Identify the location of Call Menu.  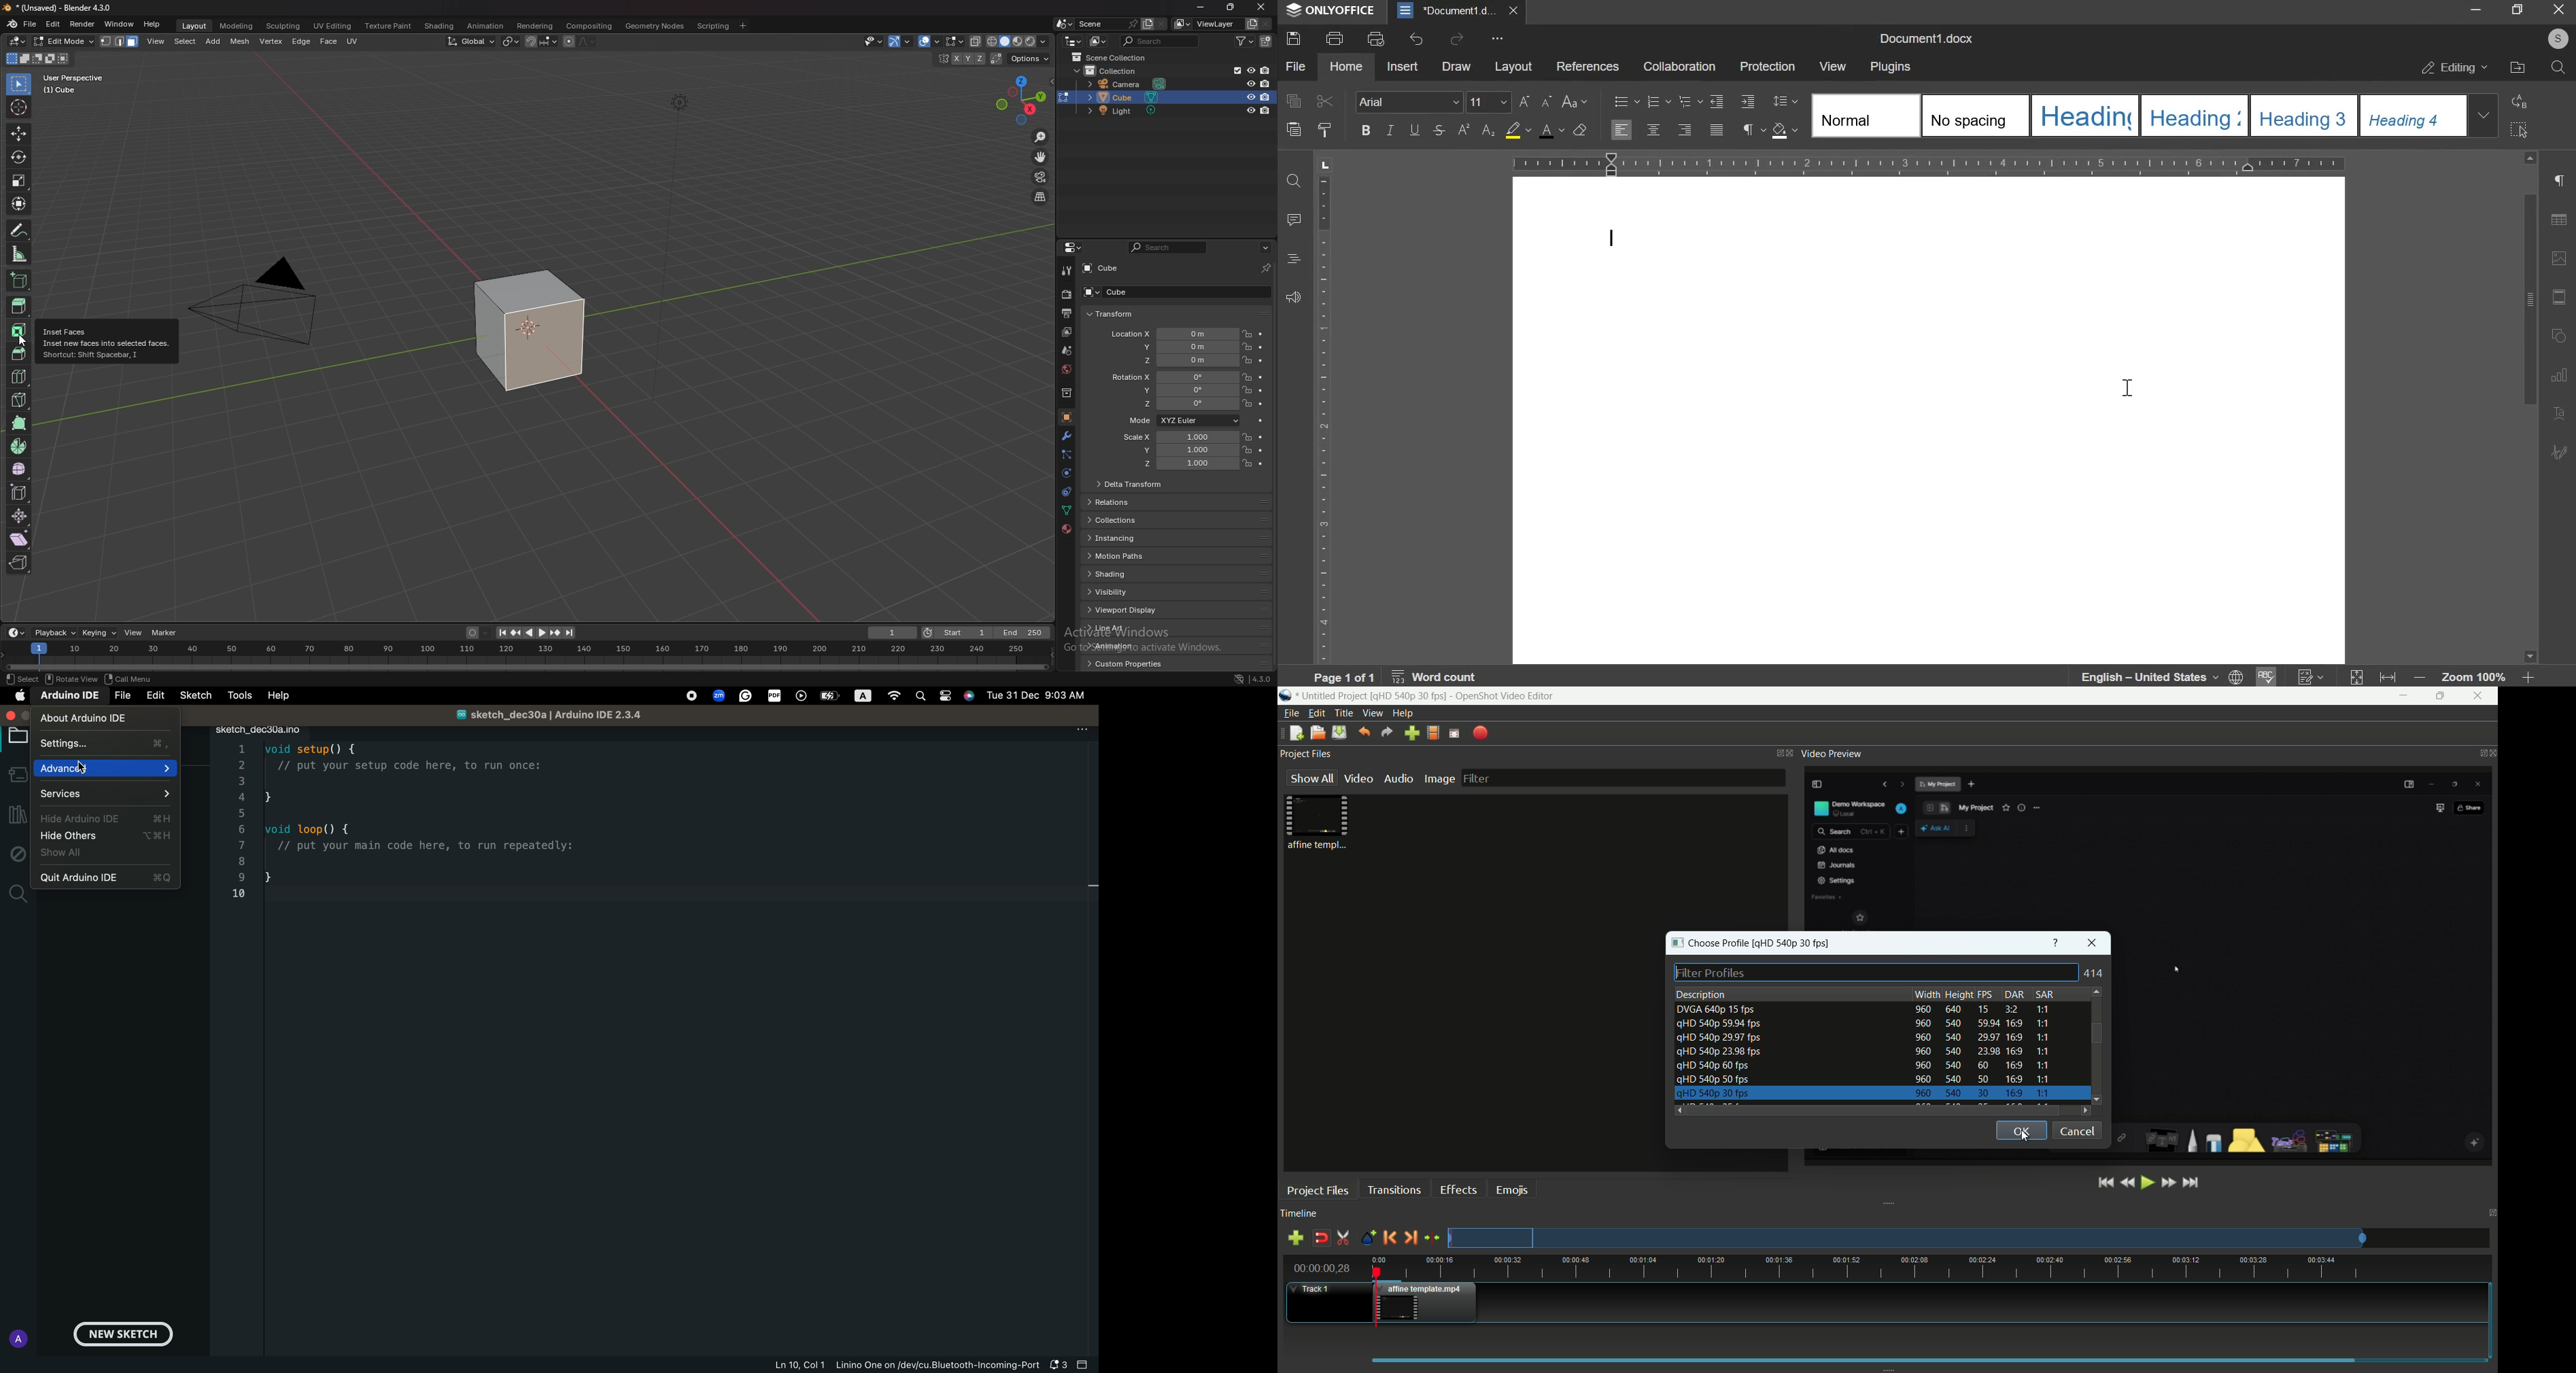
(128, 679).